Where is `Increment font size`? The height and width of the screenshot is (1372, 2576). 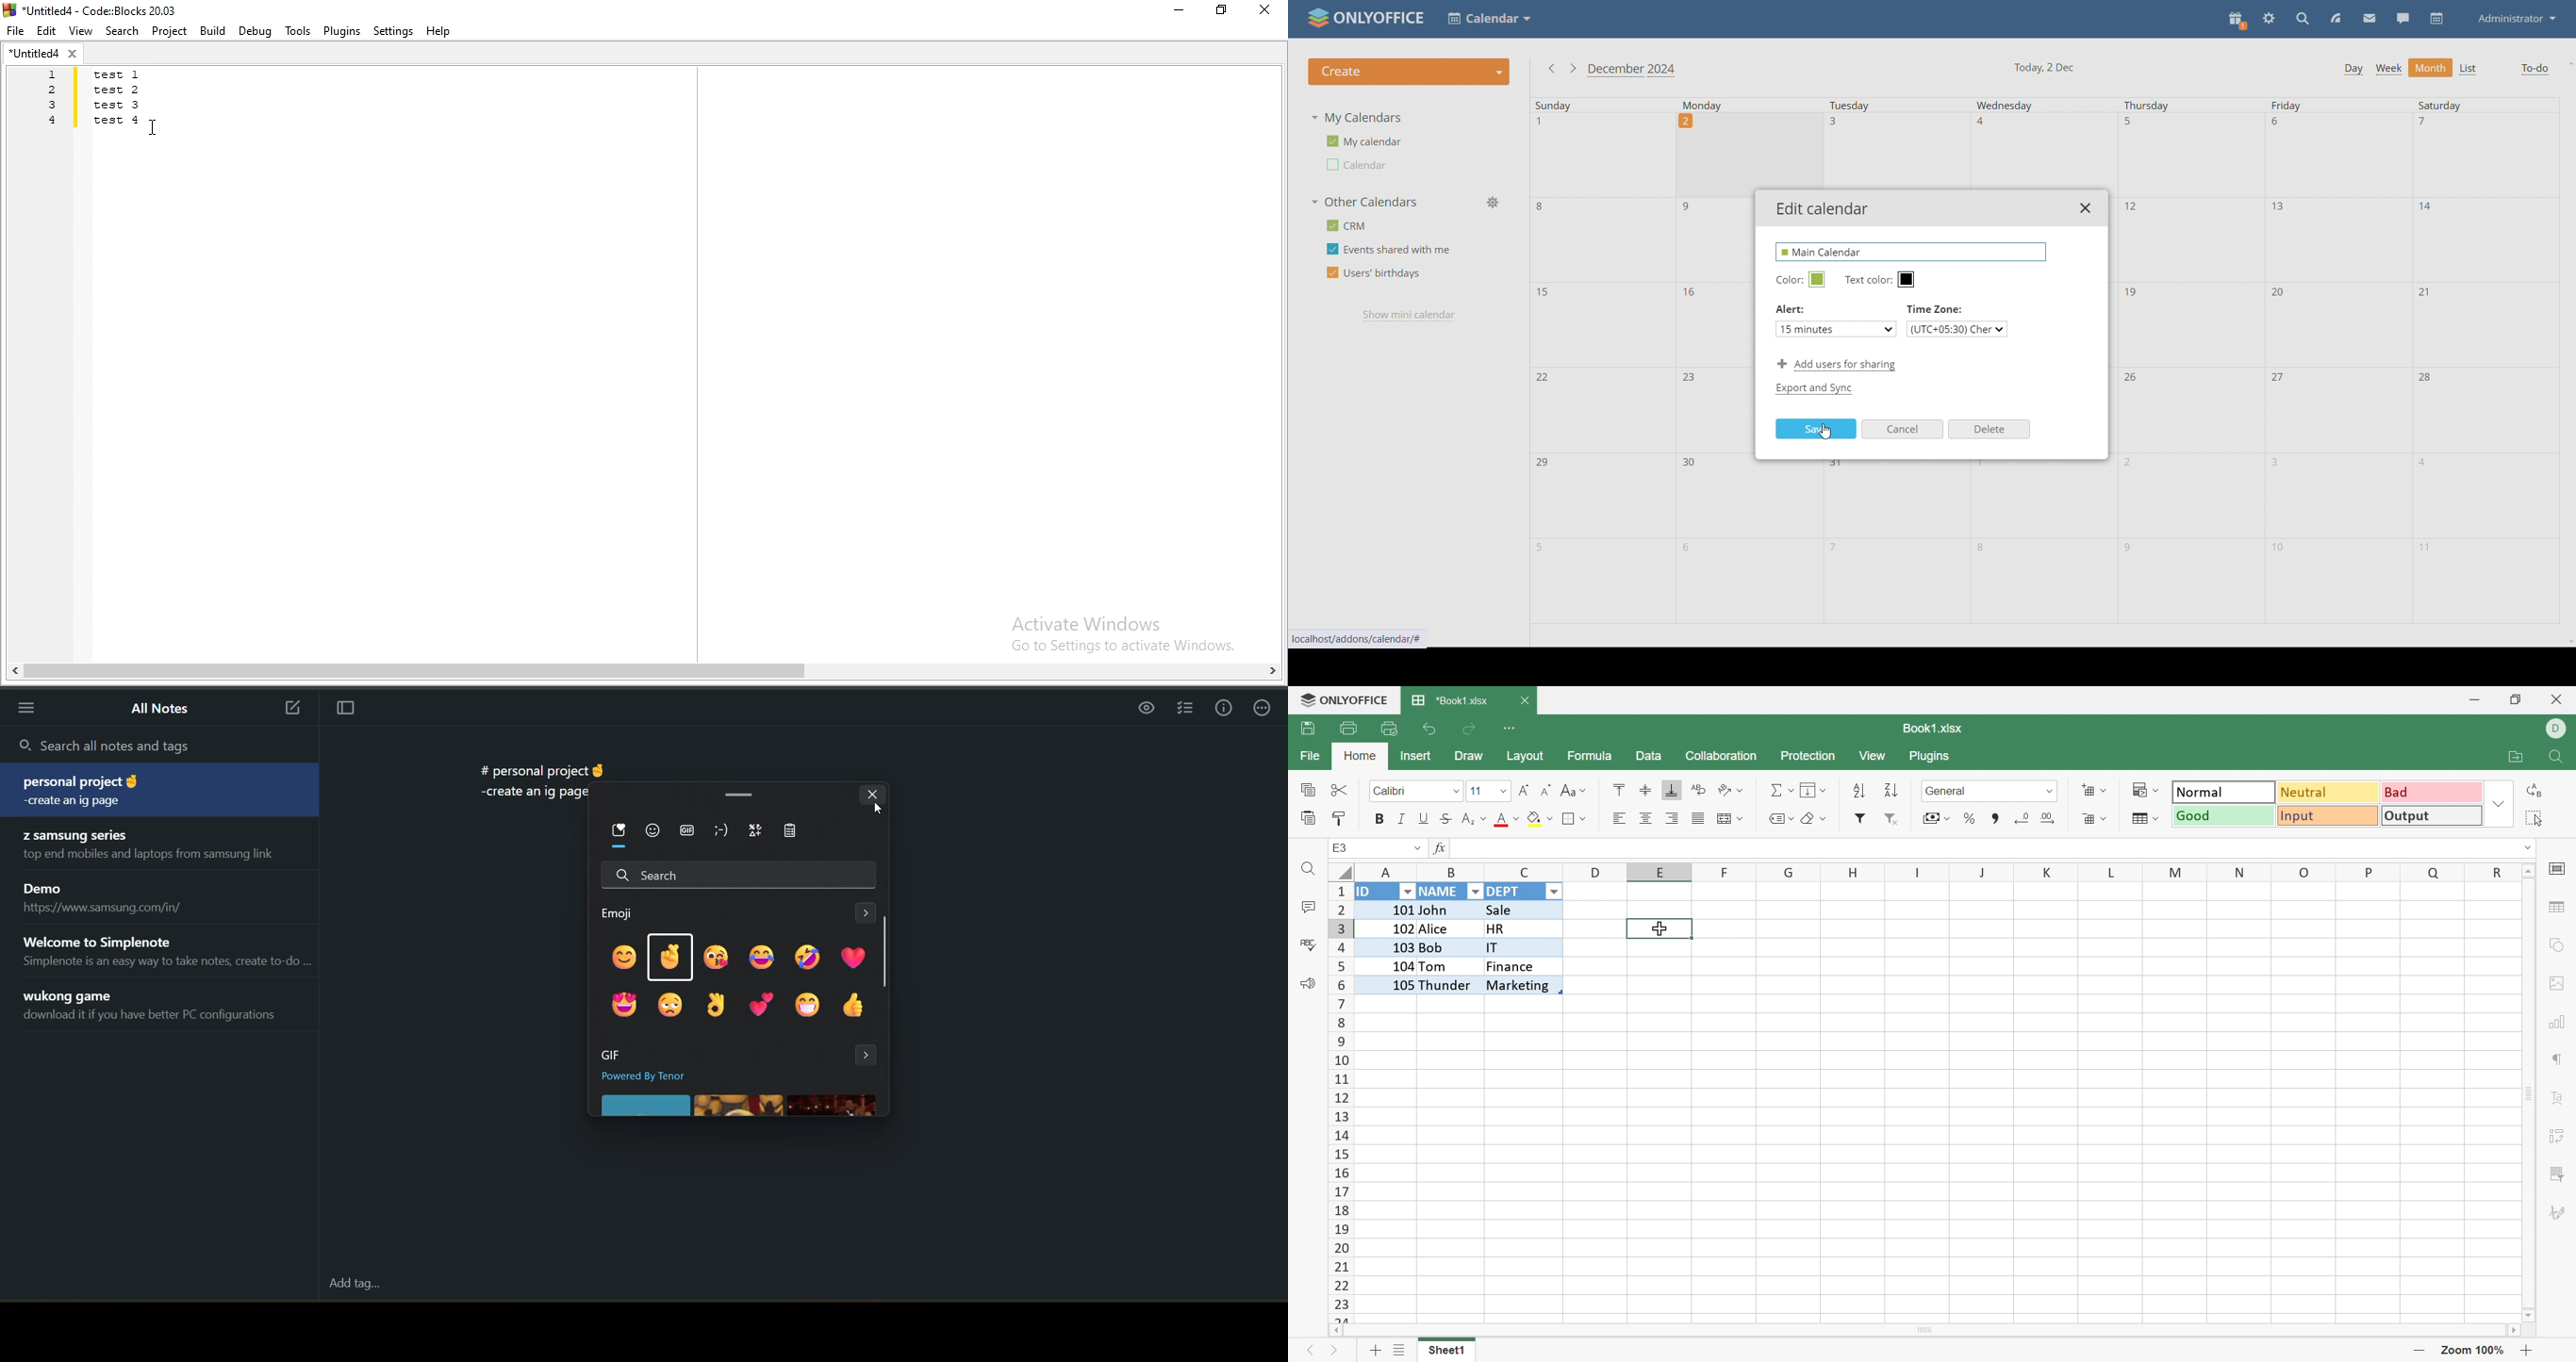
Increment font size is located at coordinates (1523, 791).